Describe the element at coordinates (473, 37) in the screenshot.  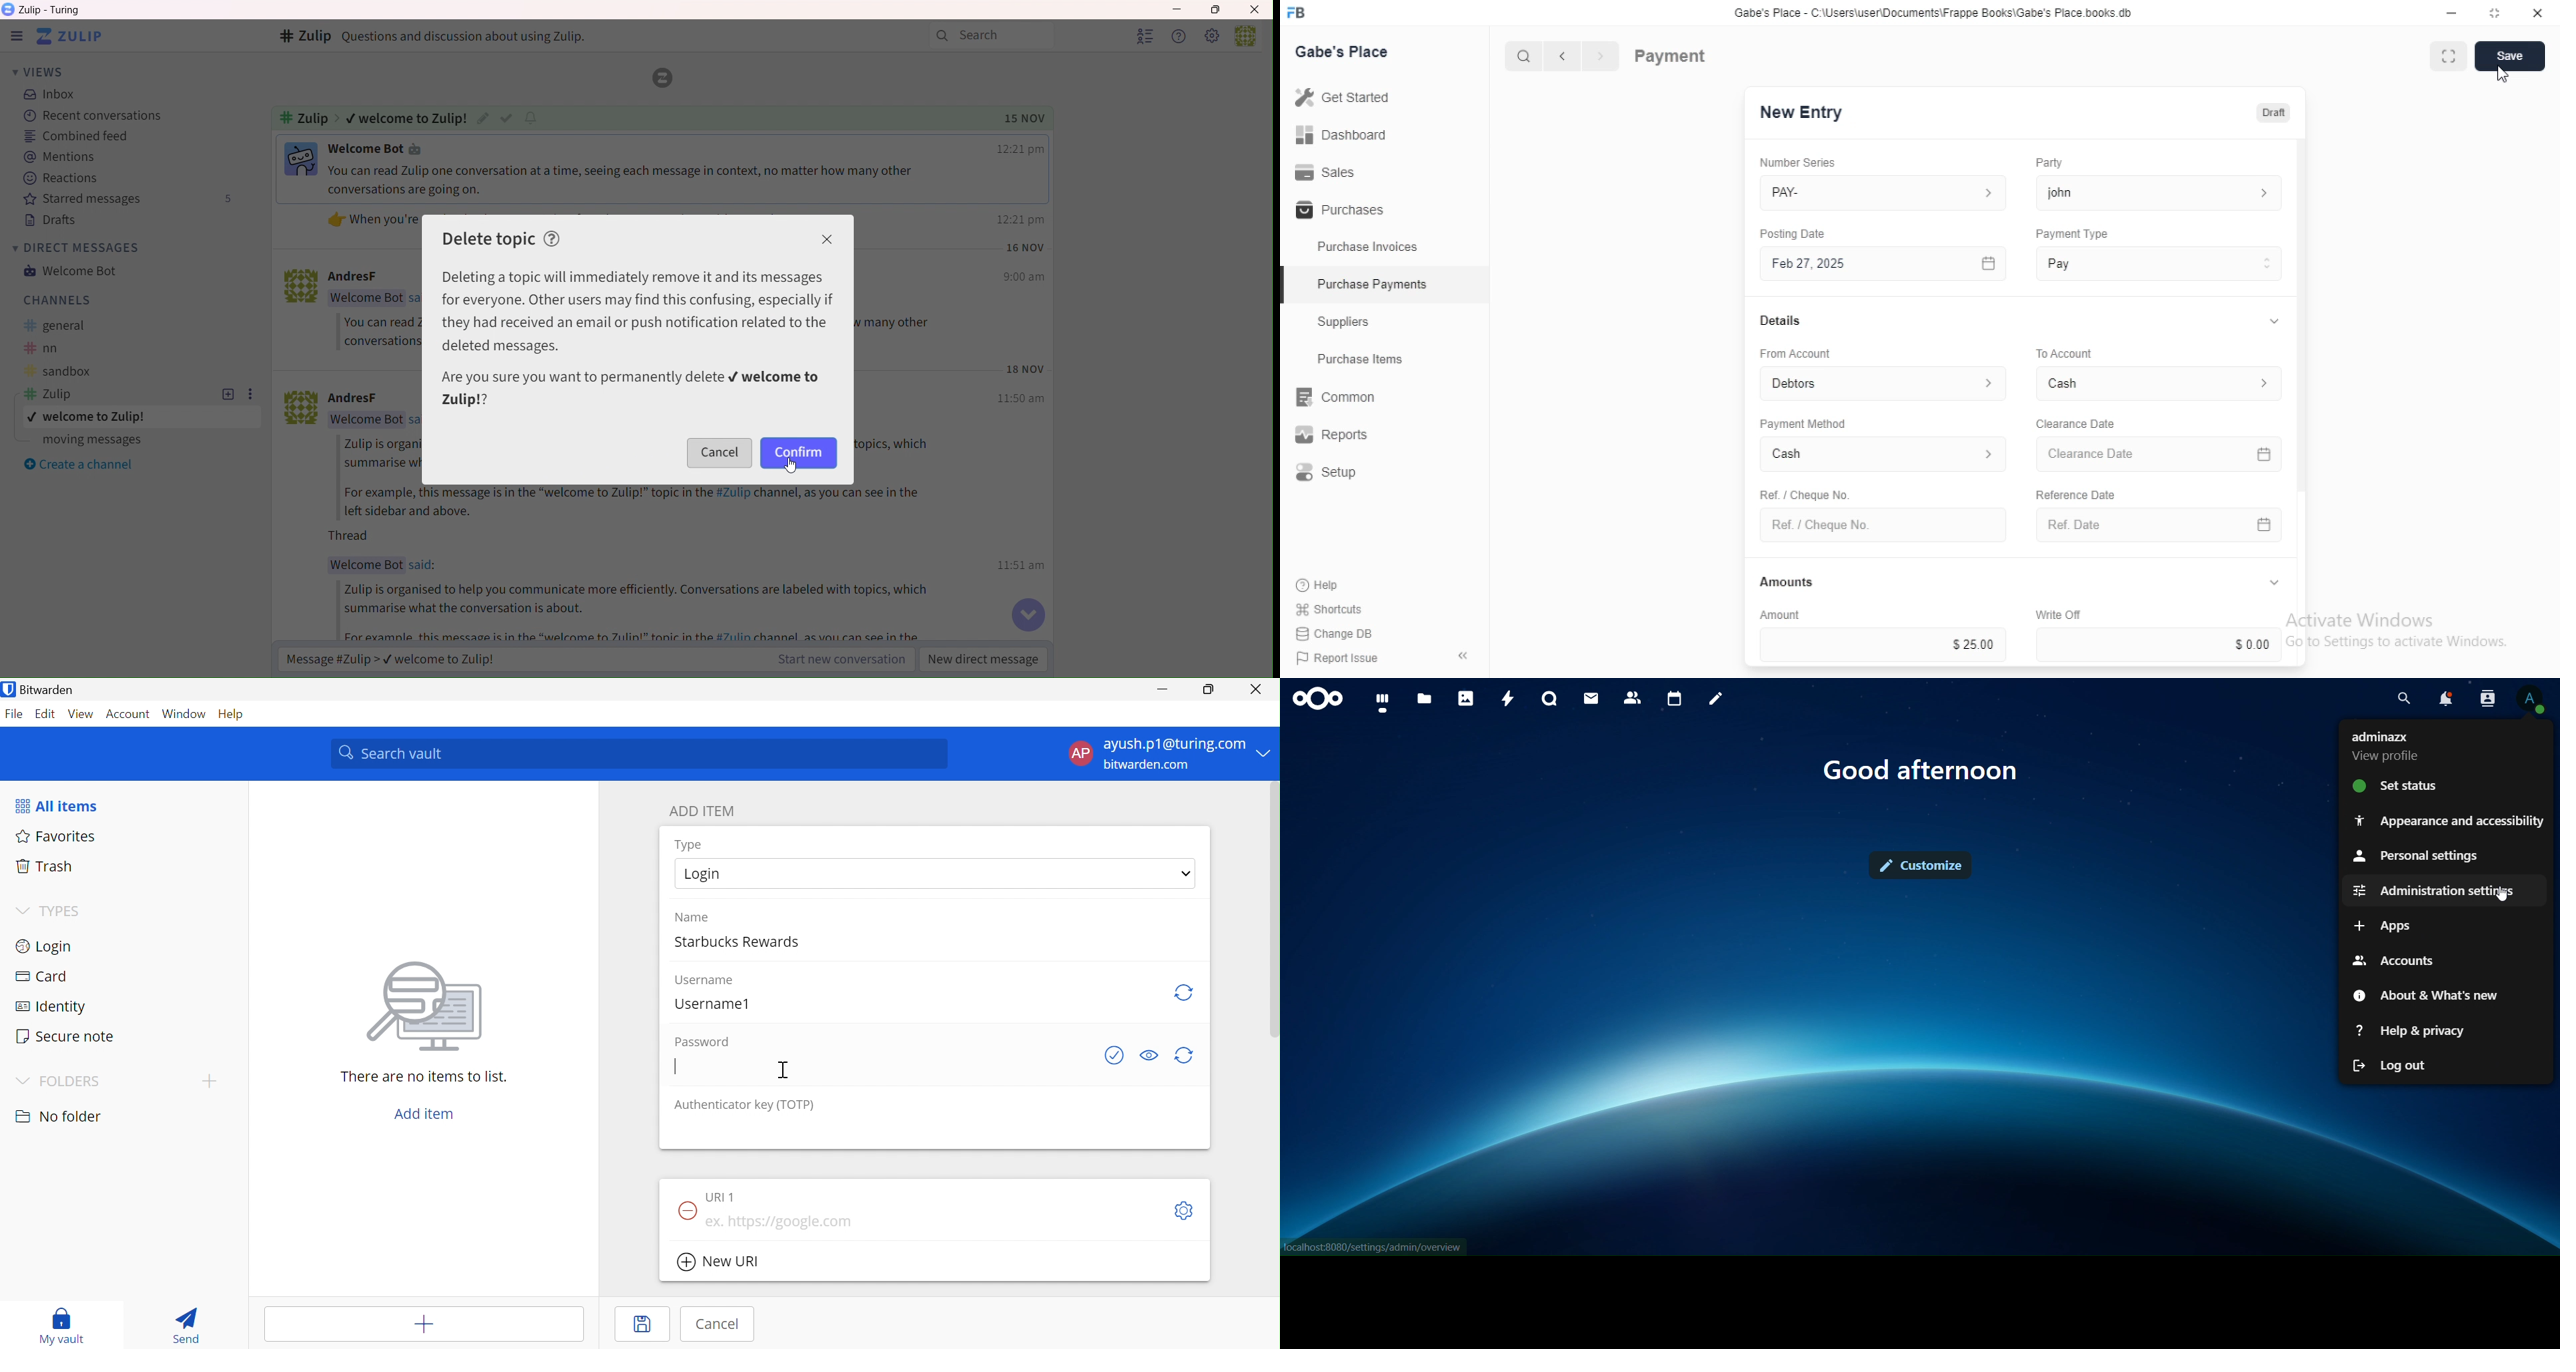
I see `Text` at that location.